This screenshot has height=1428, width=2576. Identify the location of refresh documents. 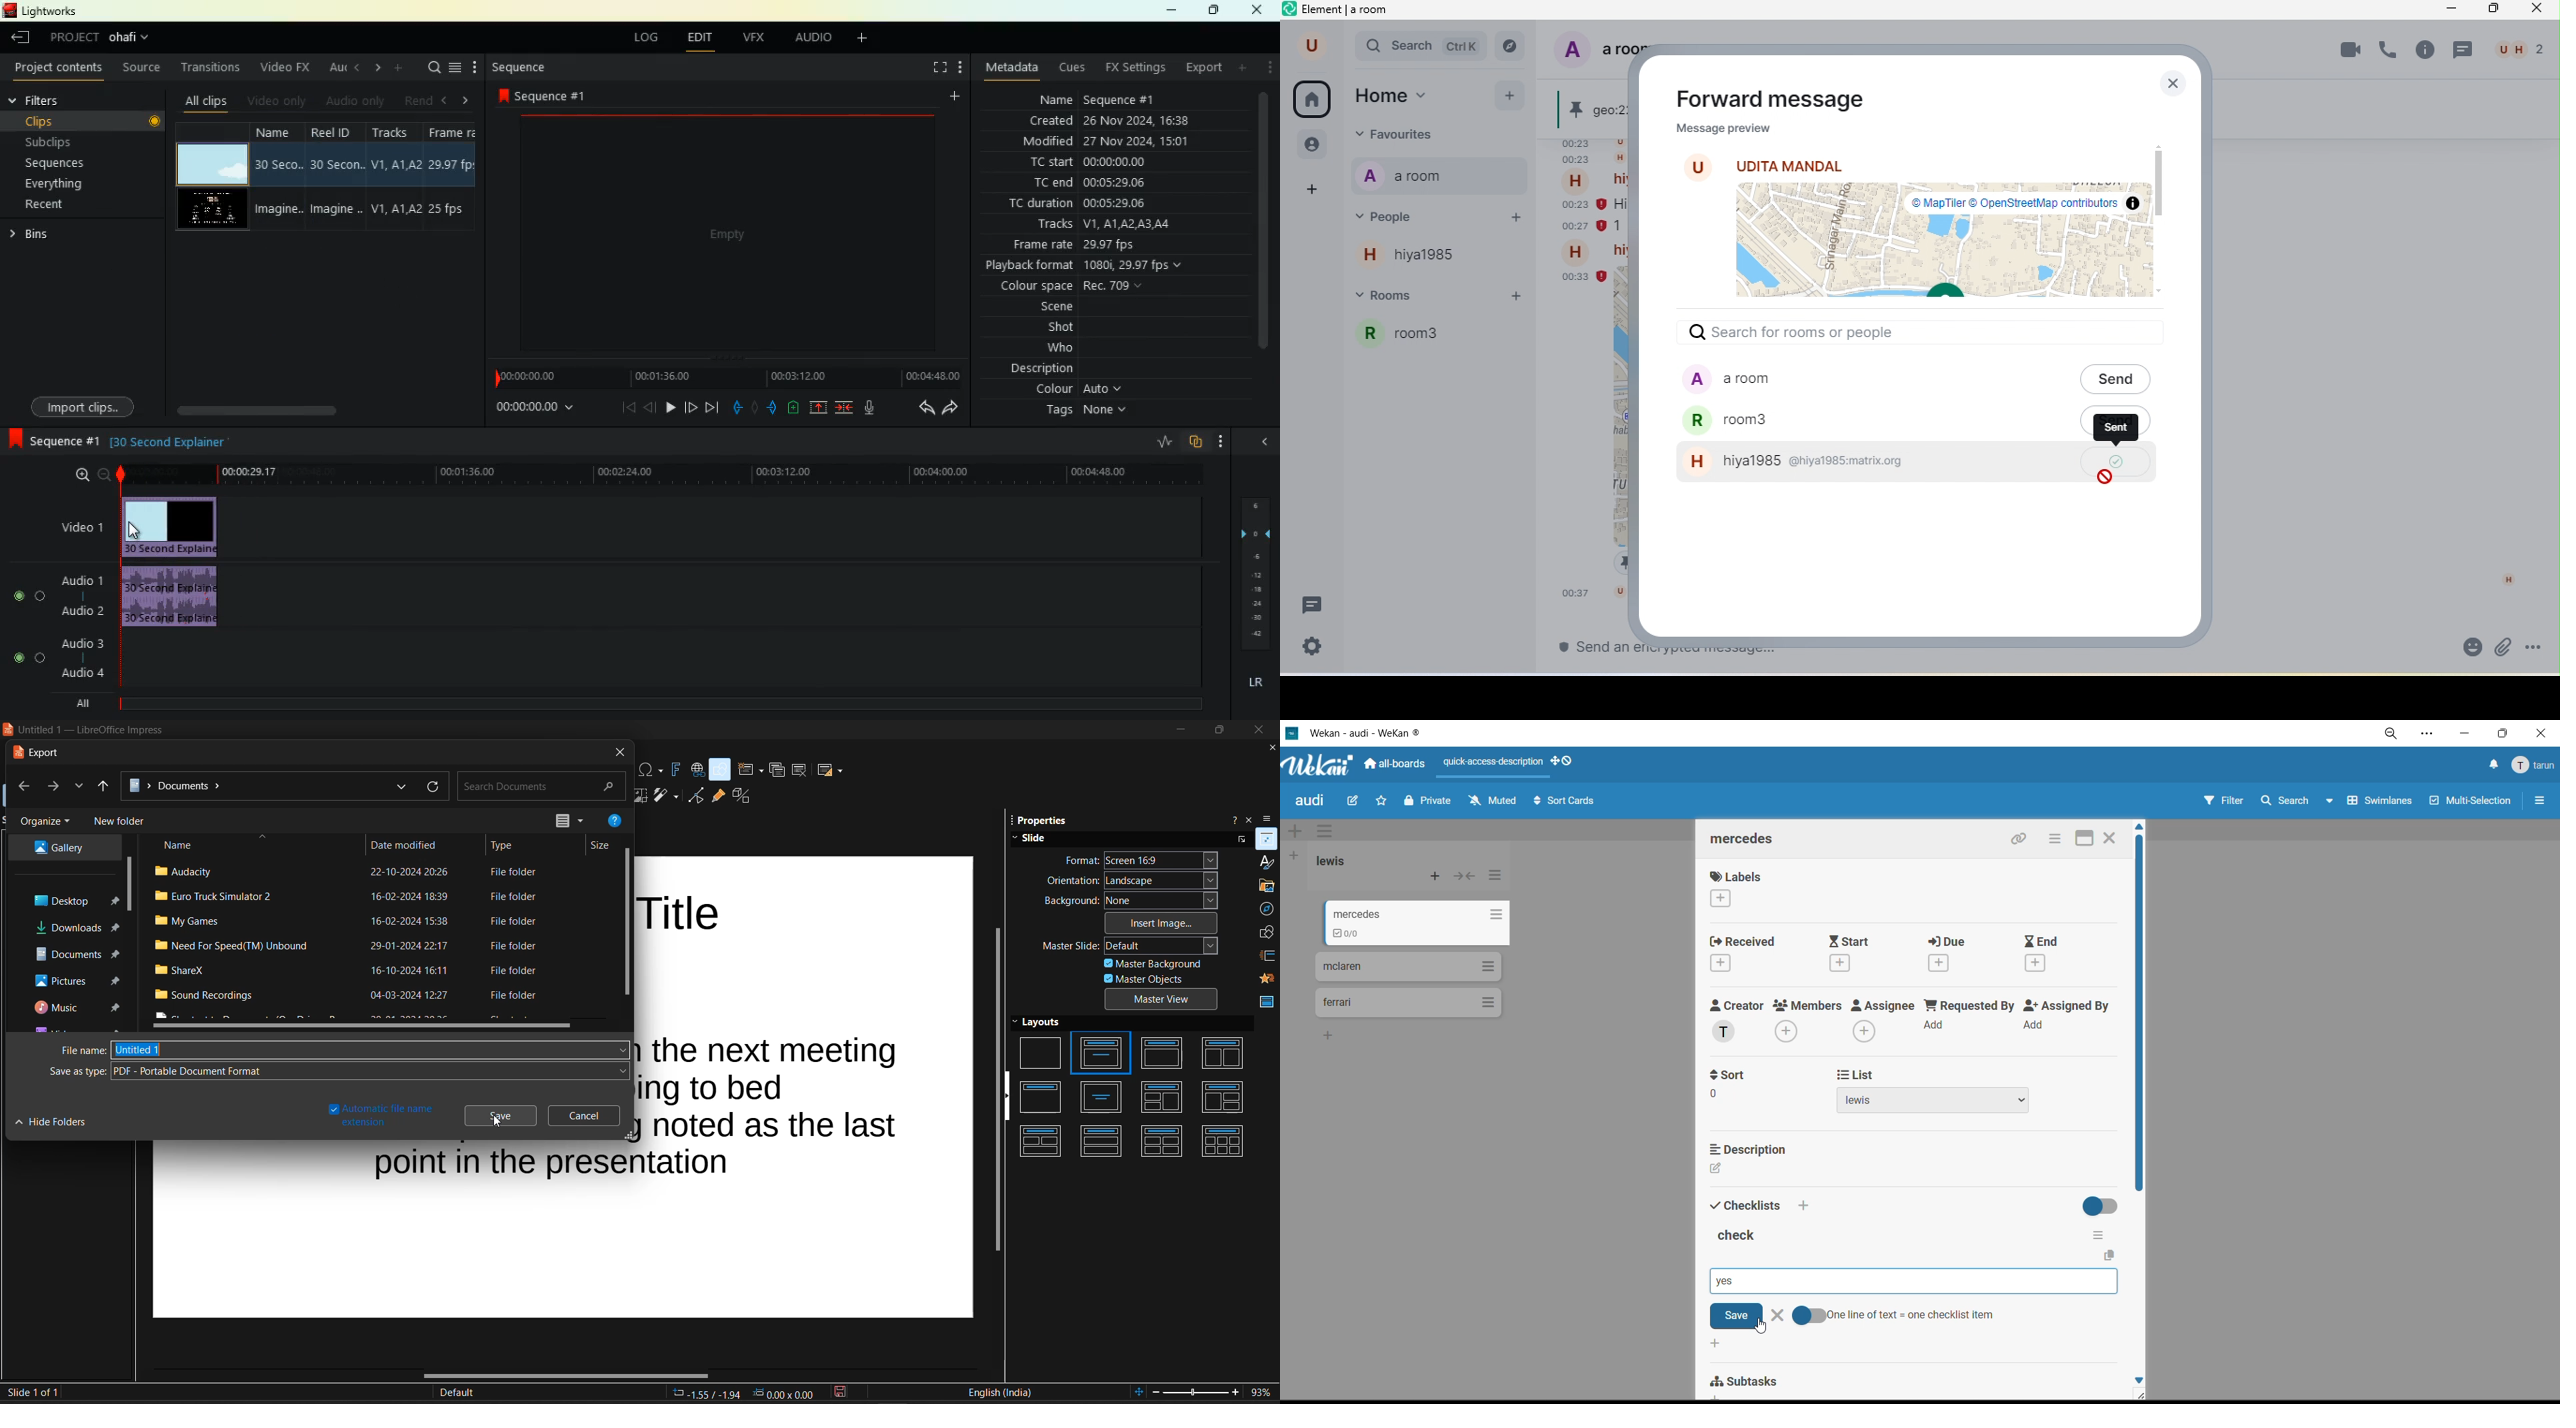
(433, 788).